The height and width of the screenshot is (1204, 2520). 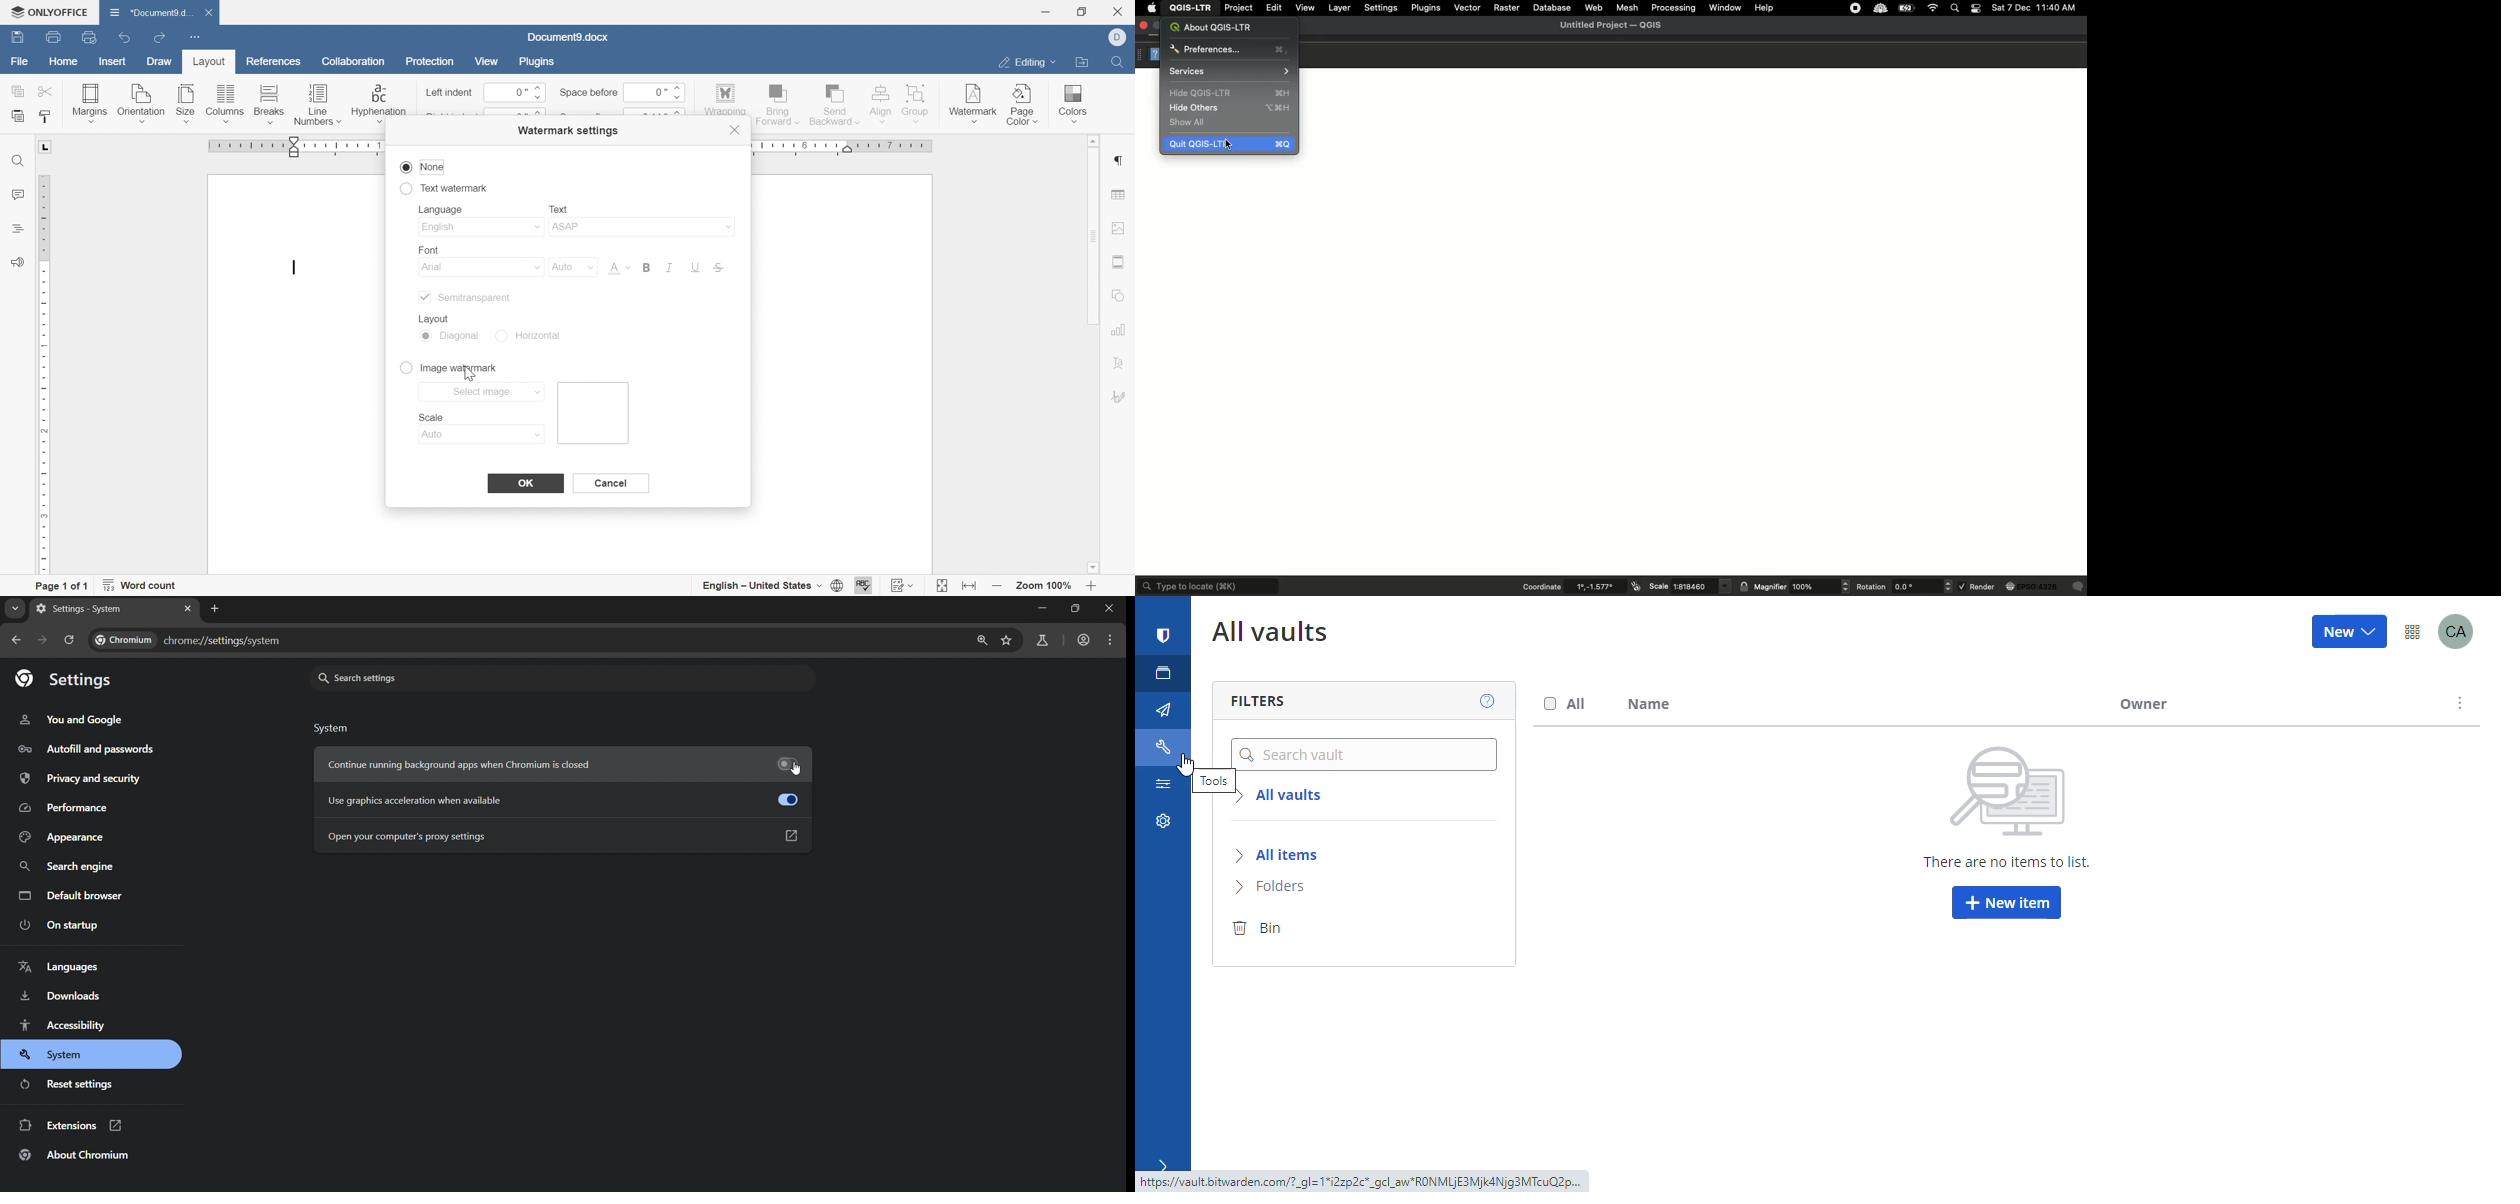 I want to click on L, so click(x=47, y=147).